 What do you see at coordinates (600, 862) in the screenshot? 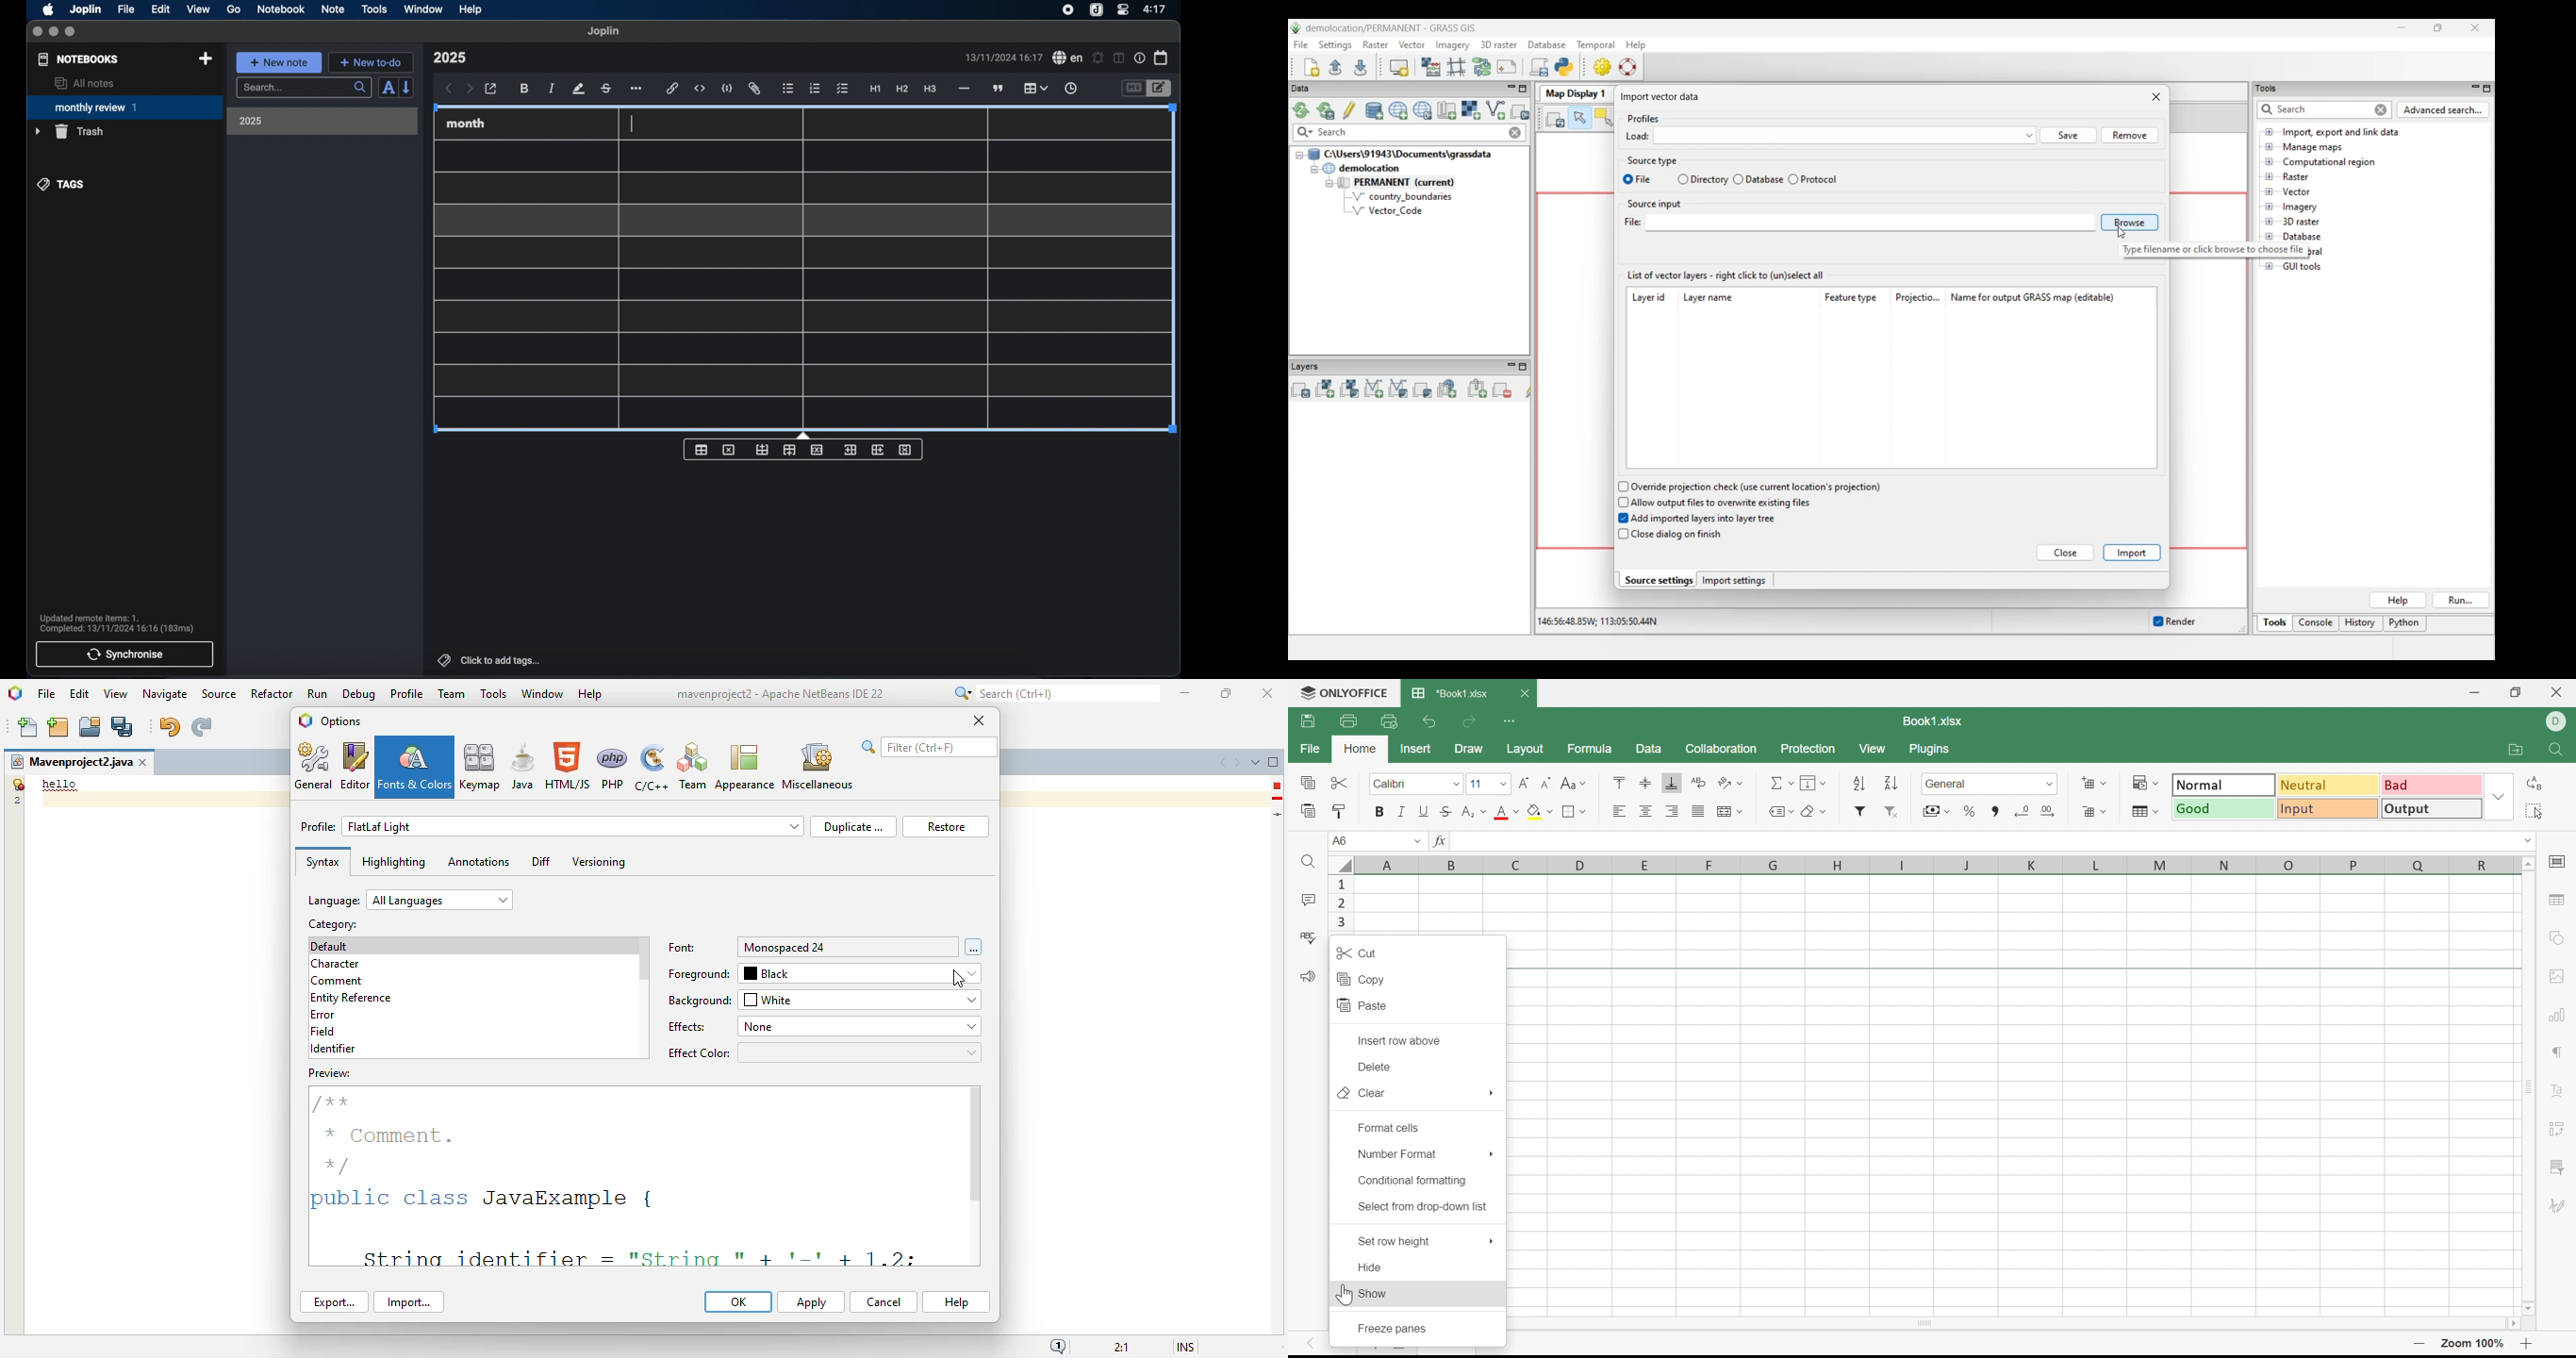
I see `versioning` at bounding box center [600, 862].